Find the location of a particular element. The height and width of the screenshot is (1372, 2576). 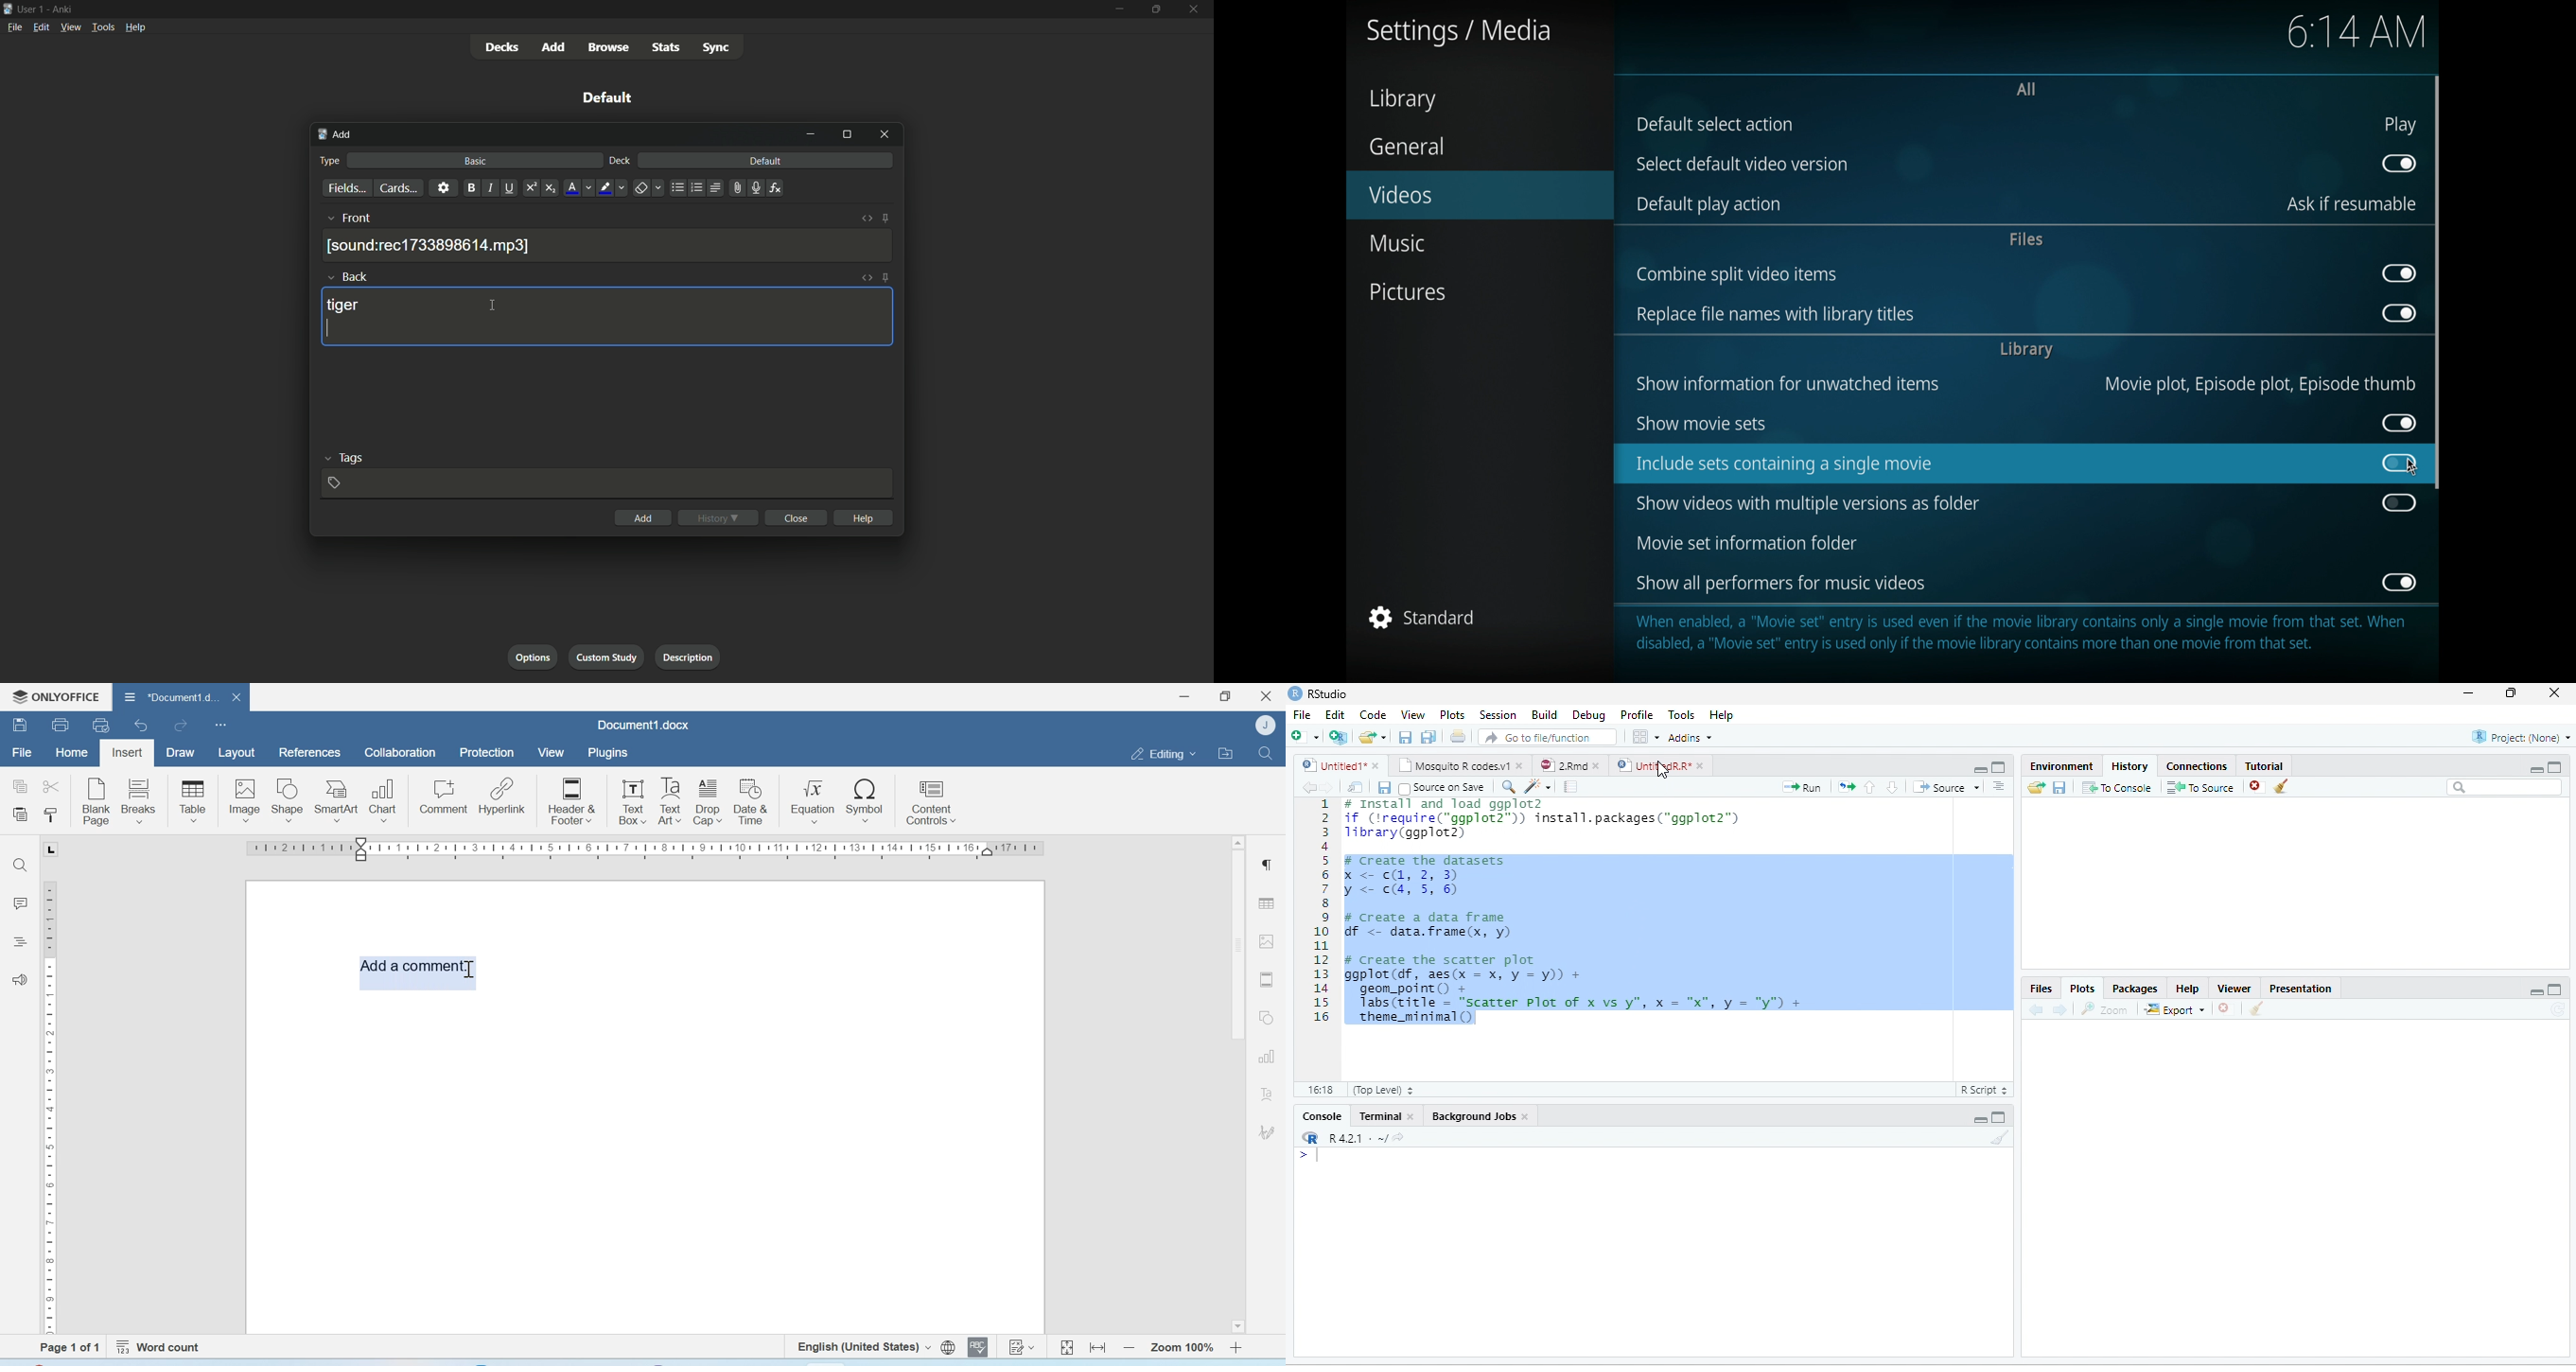

Zoom out is located at coordinates (1129, 1347).